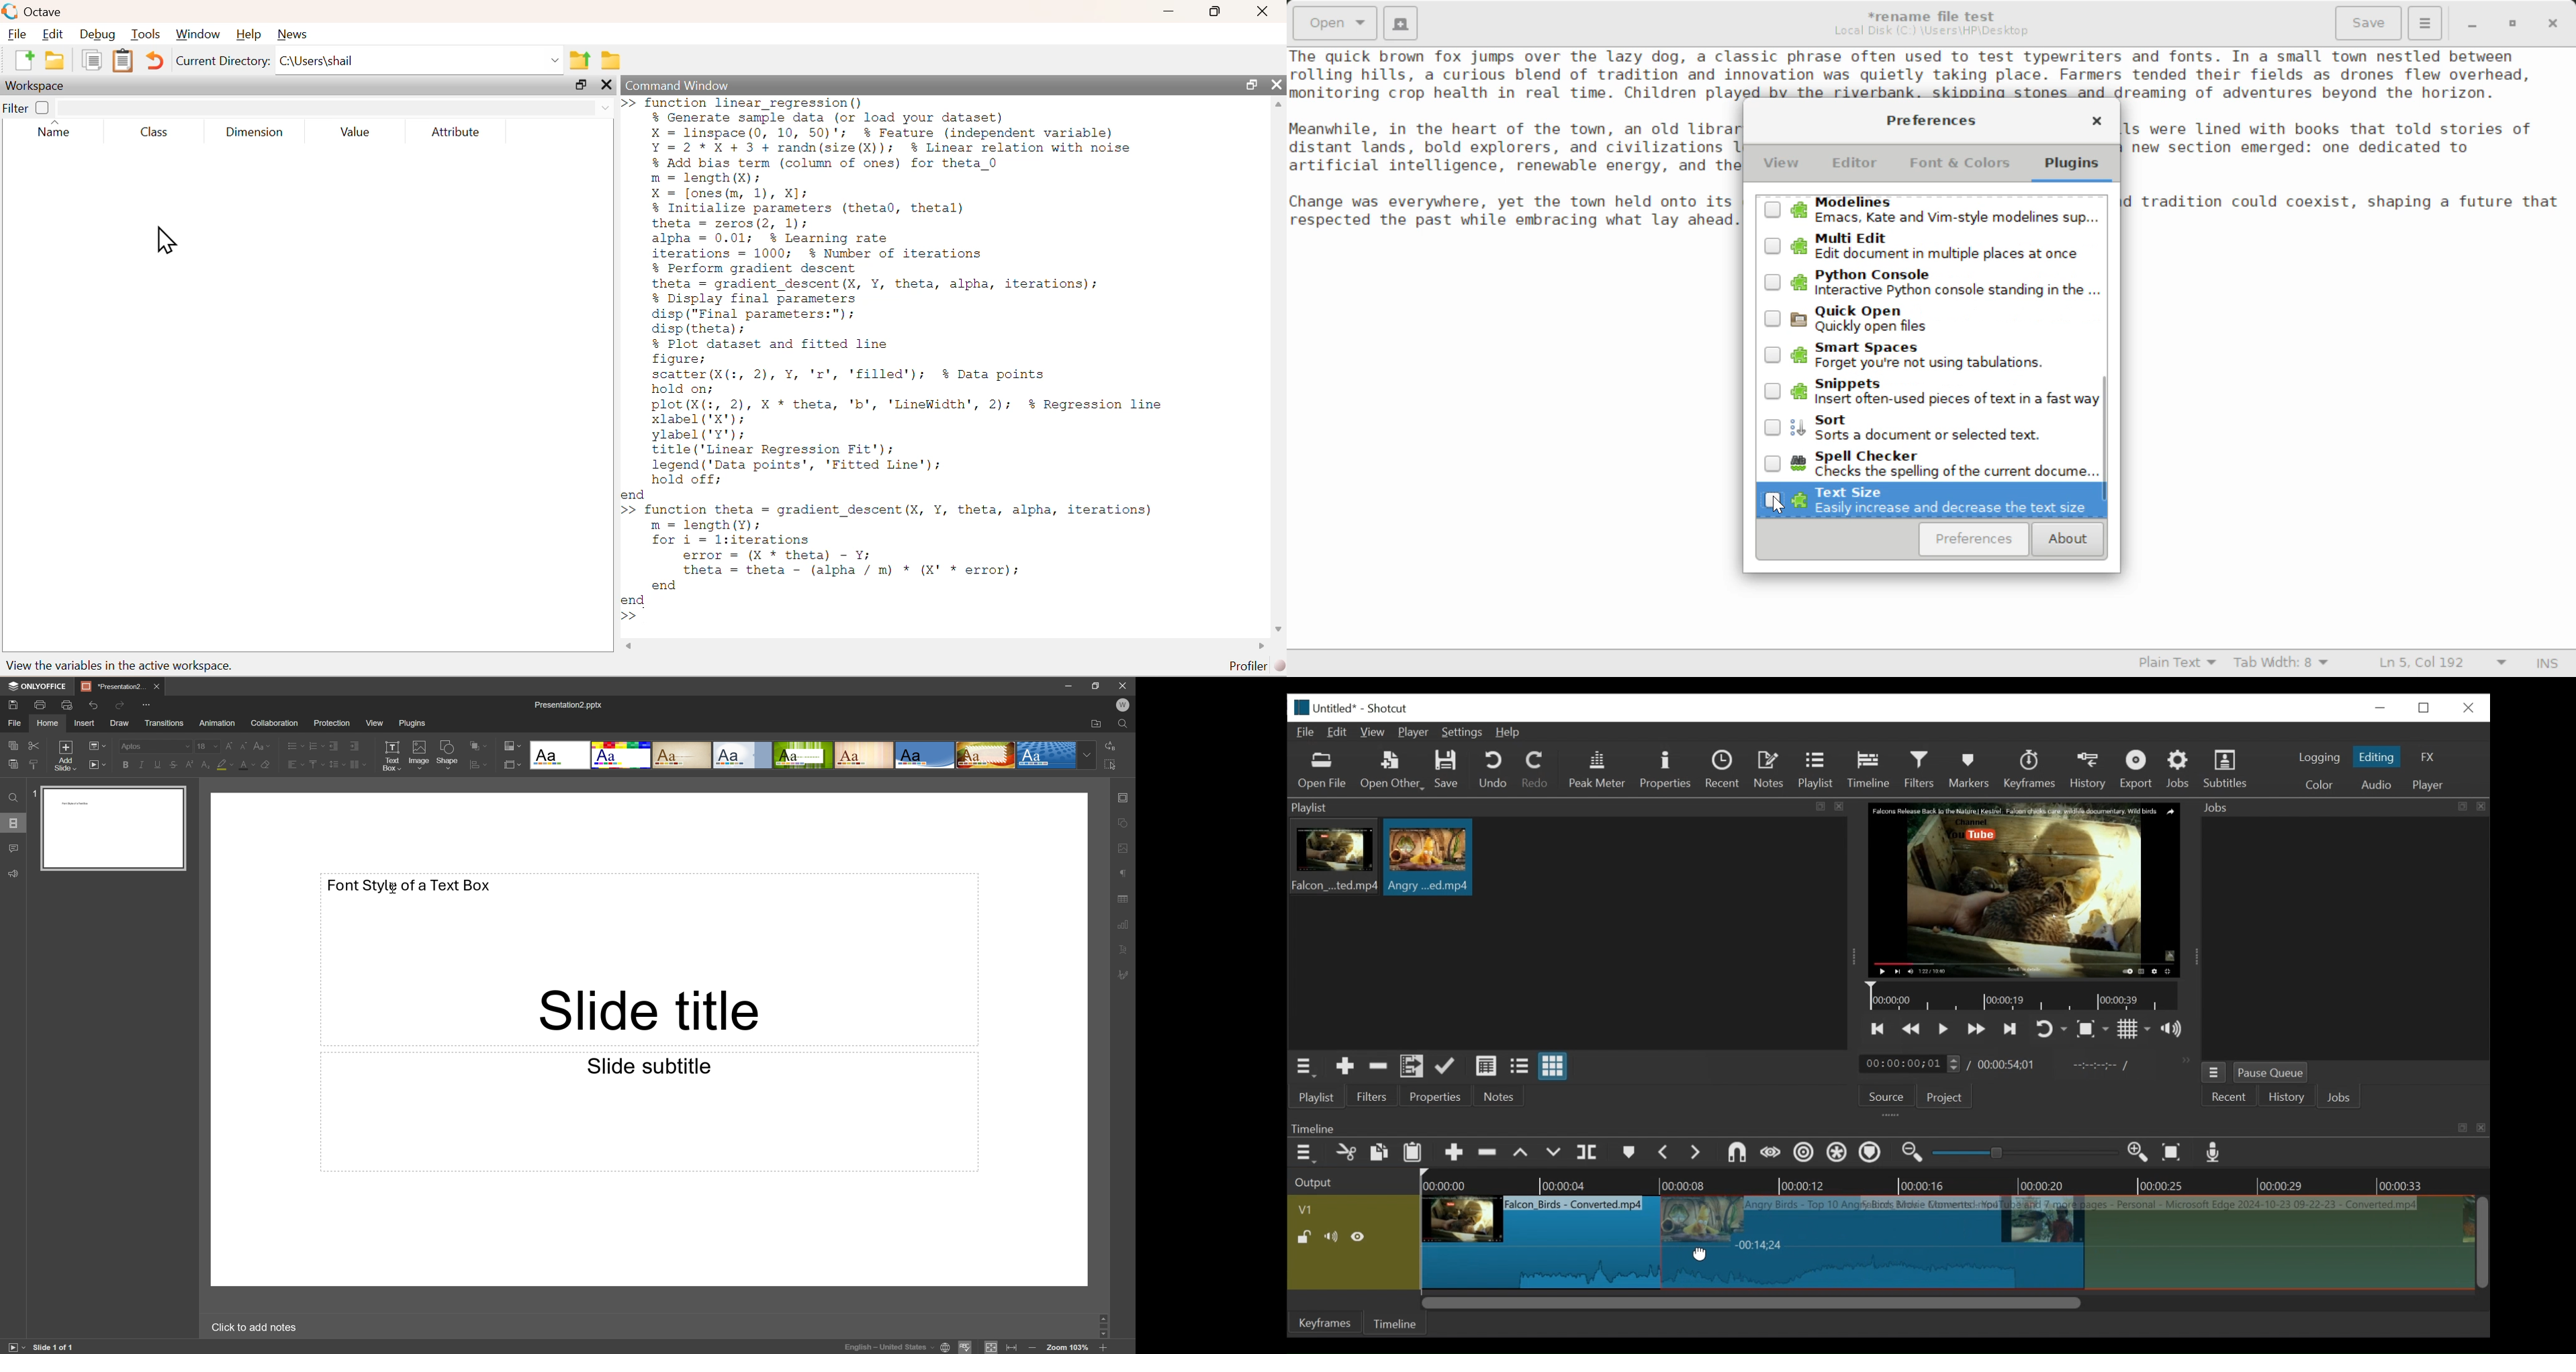 This screenshot has height=1372, width=2576. I want to click on cut, so click(1345, 1153).